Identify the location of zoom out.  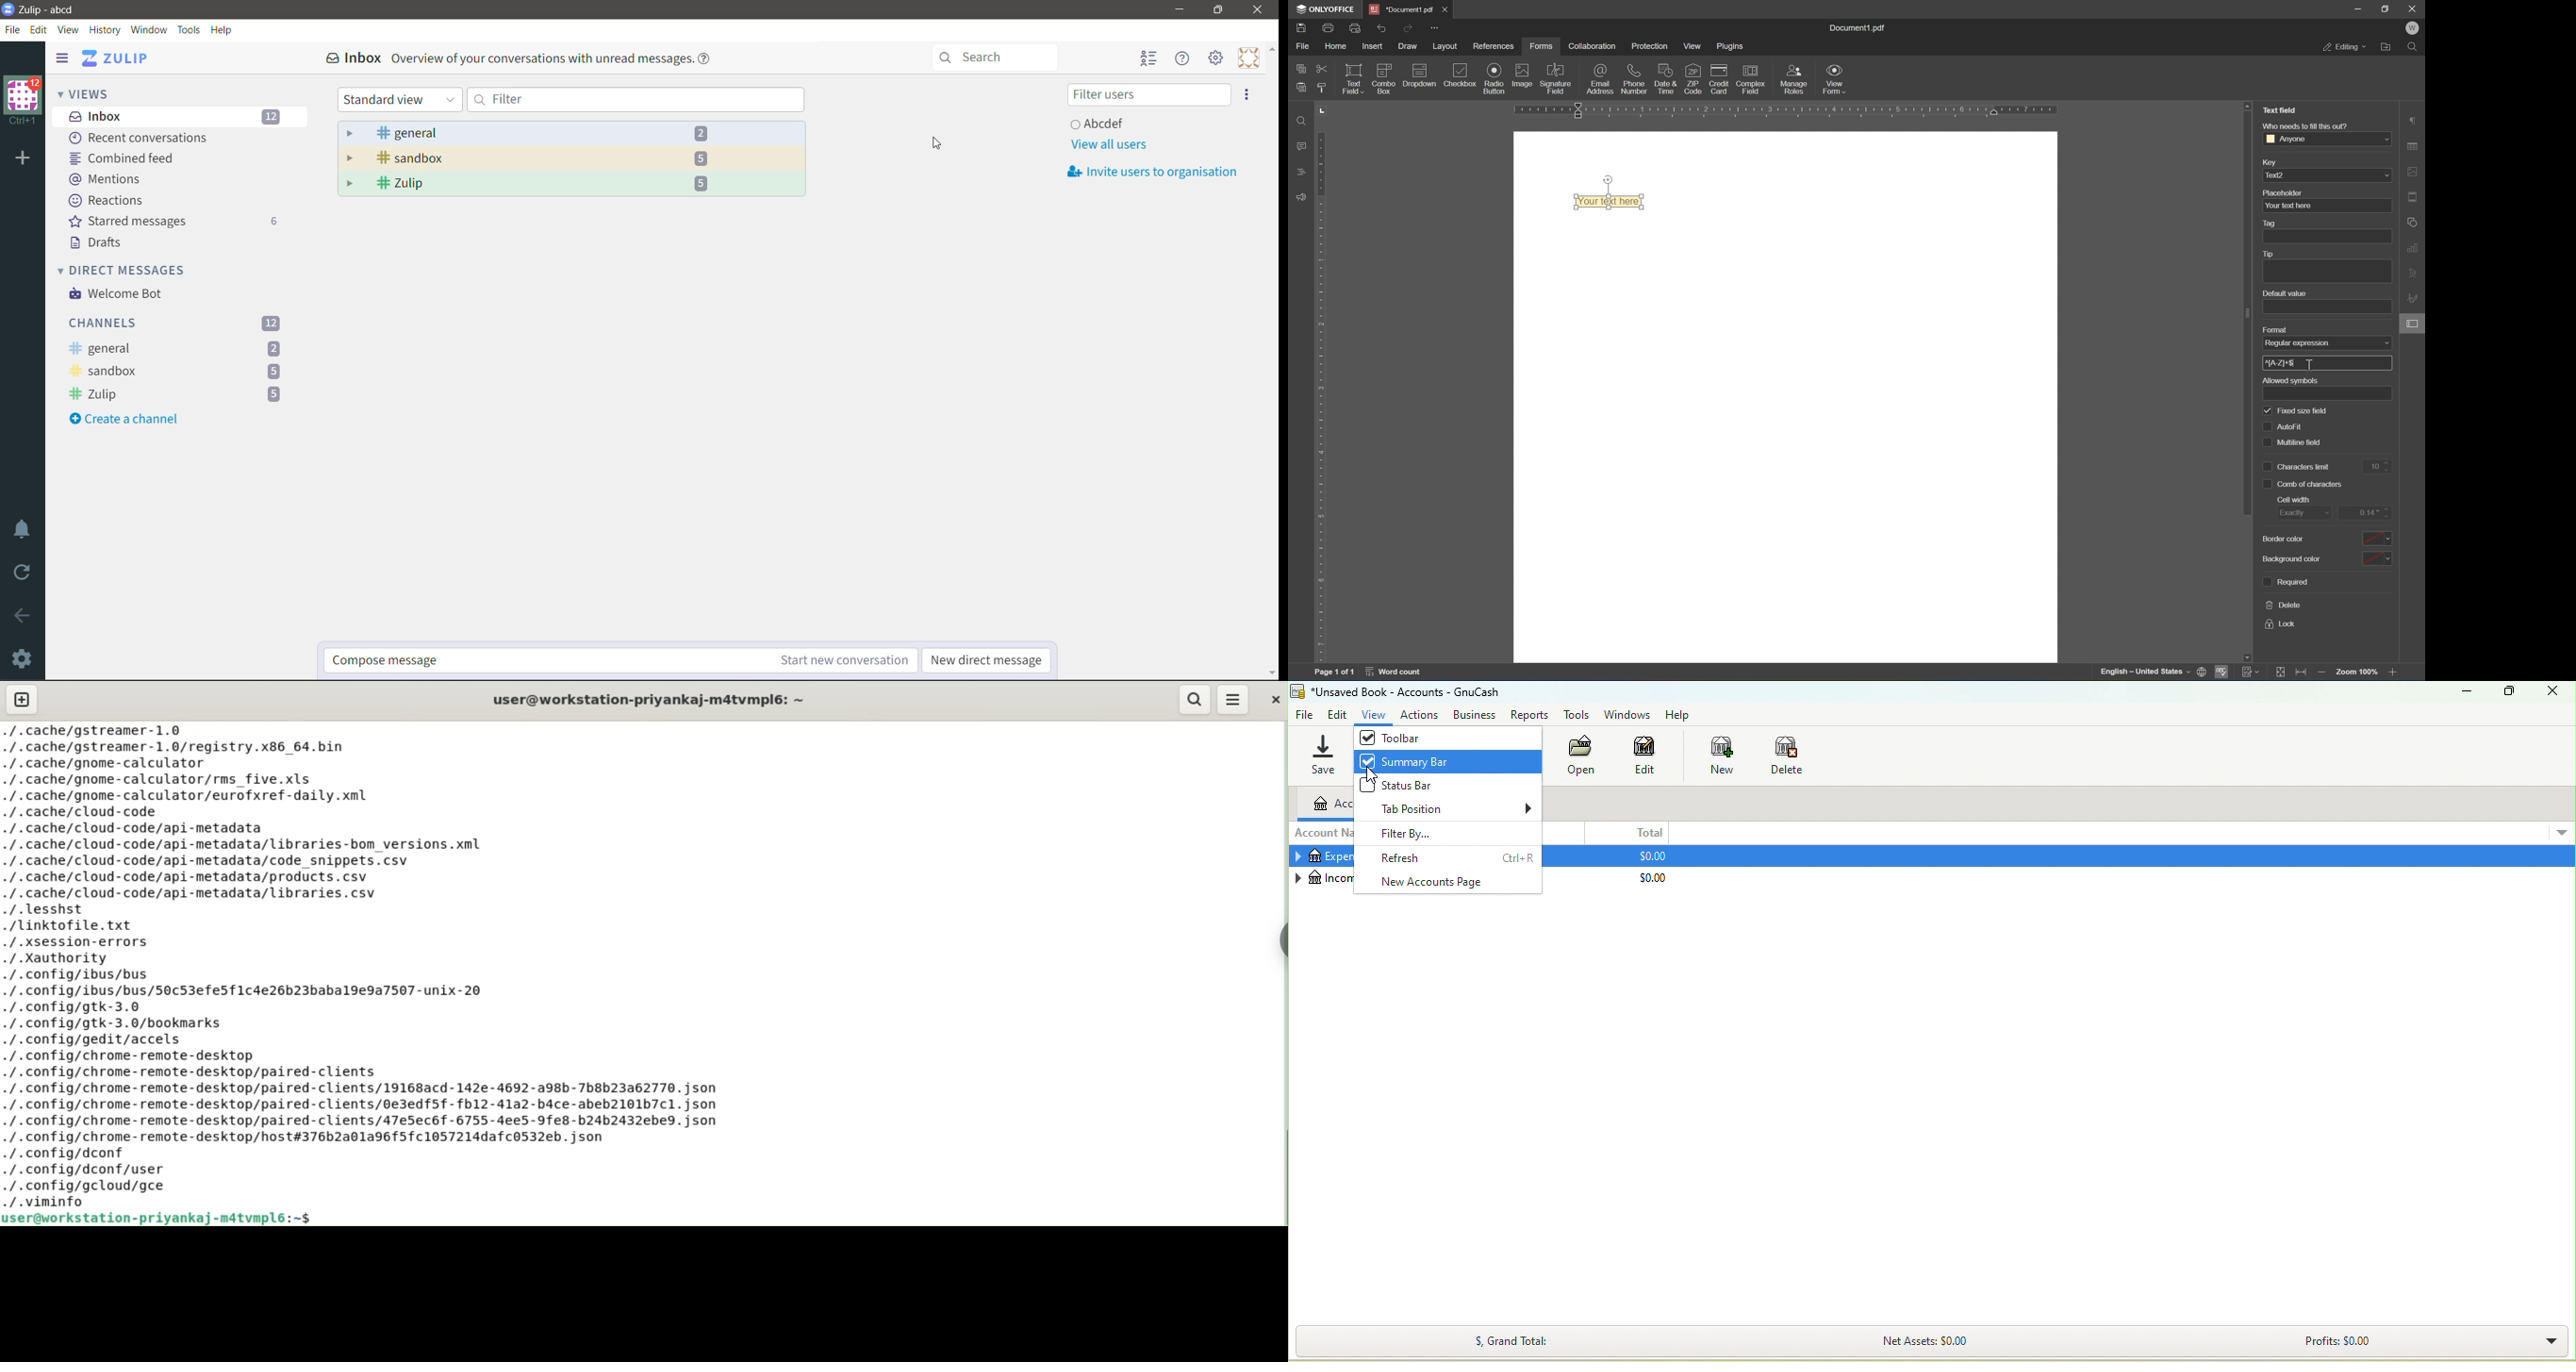
(2323, 673).